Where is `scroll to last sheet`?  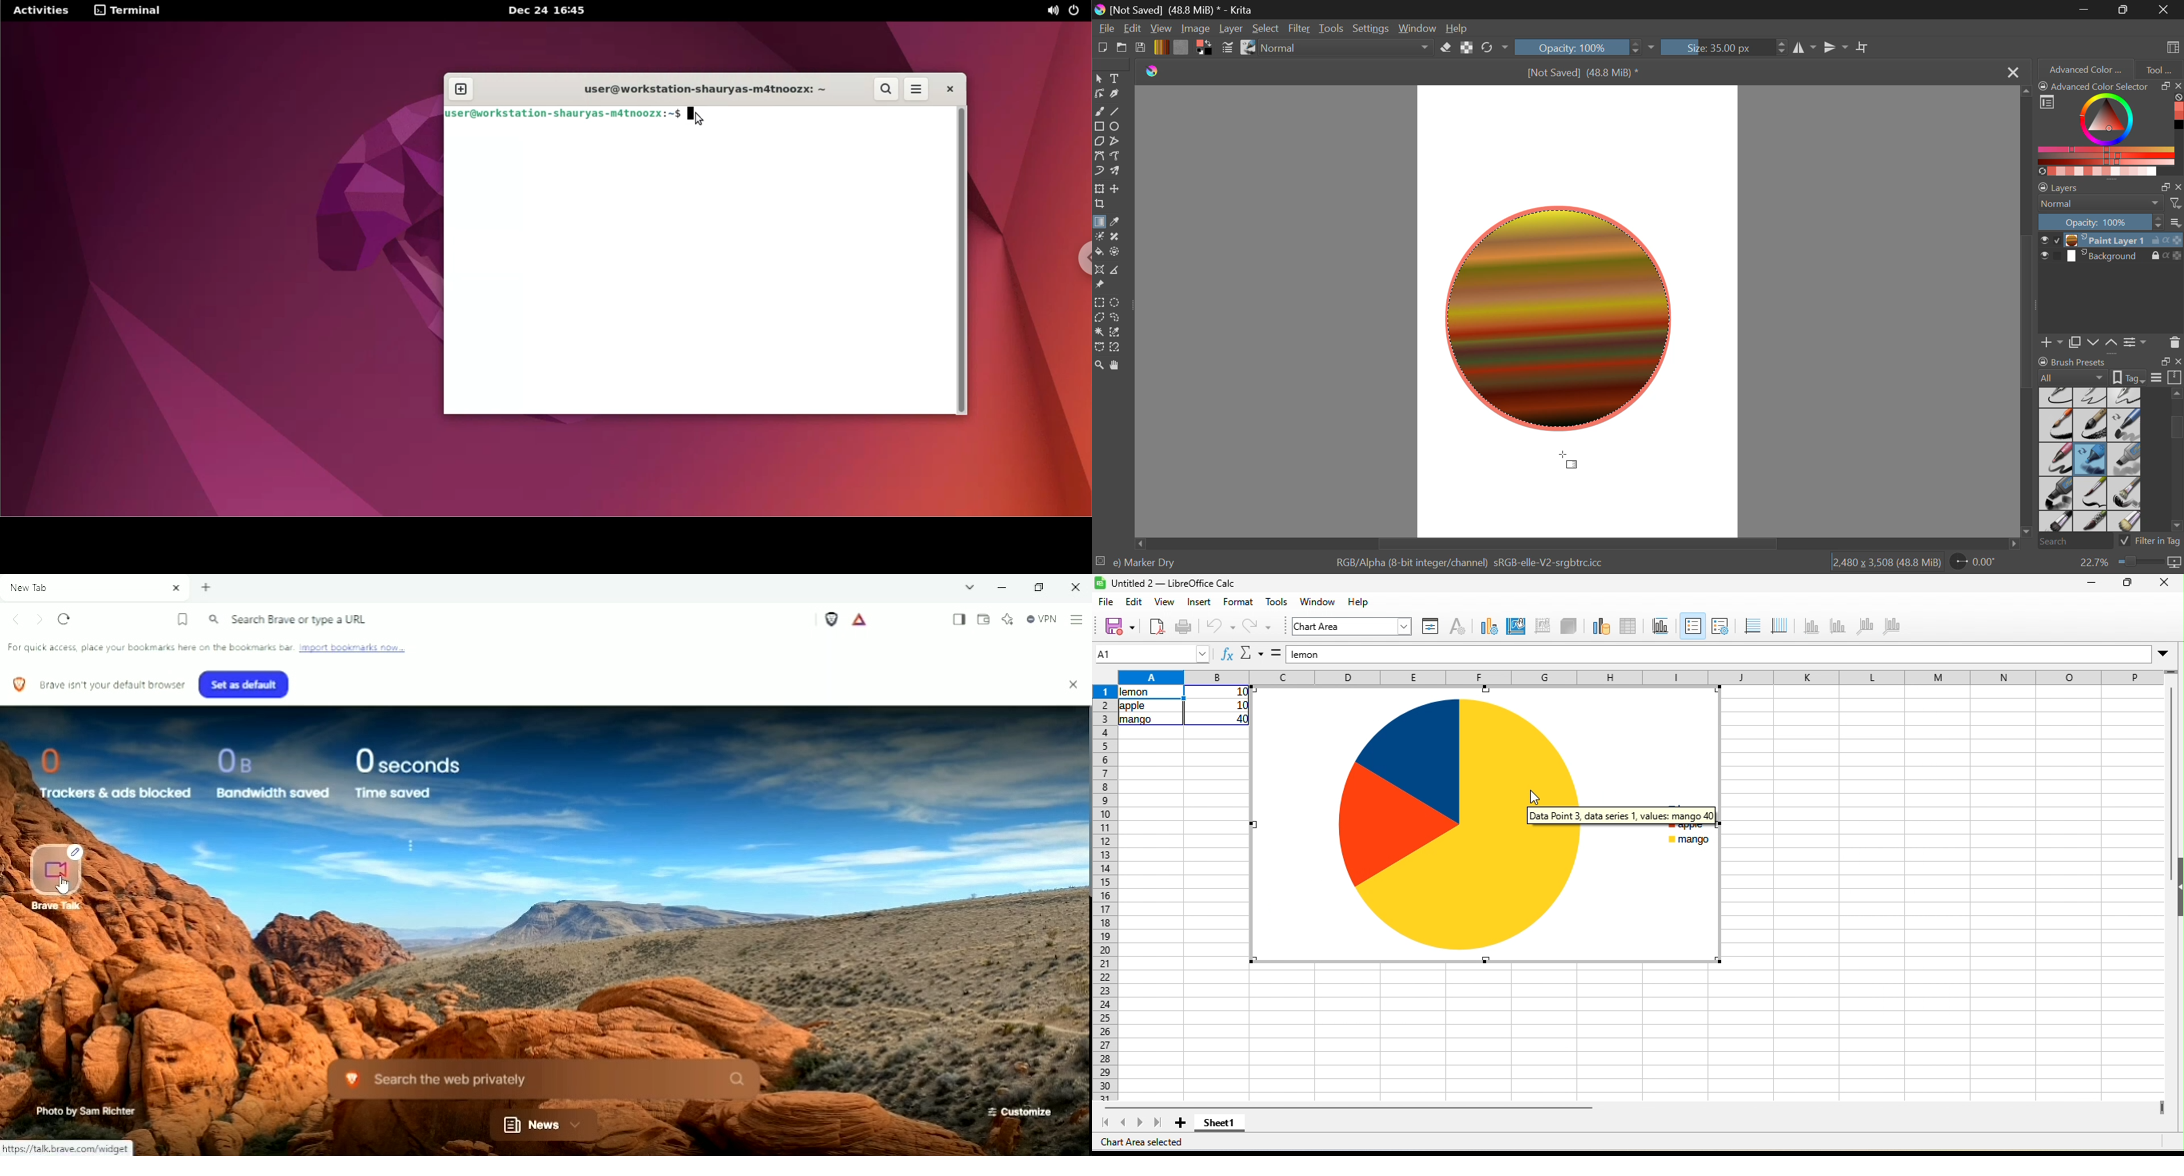
scroll to last sheet is located at coordinates (1157, 1124).